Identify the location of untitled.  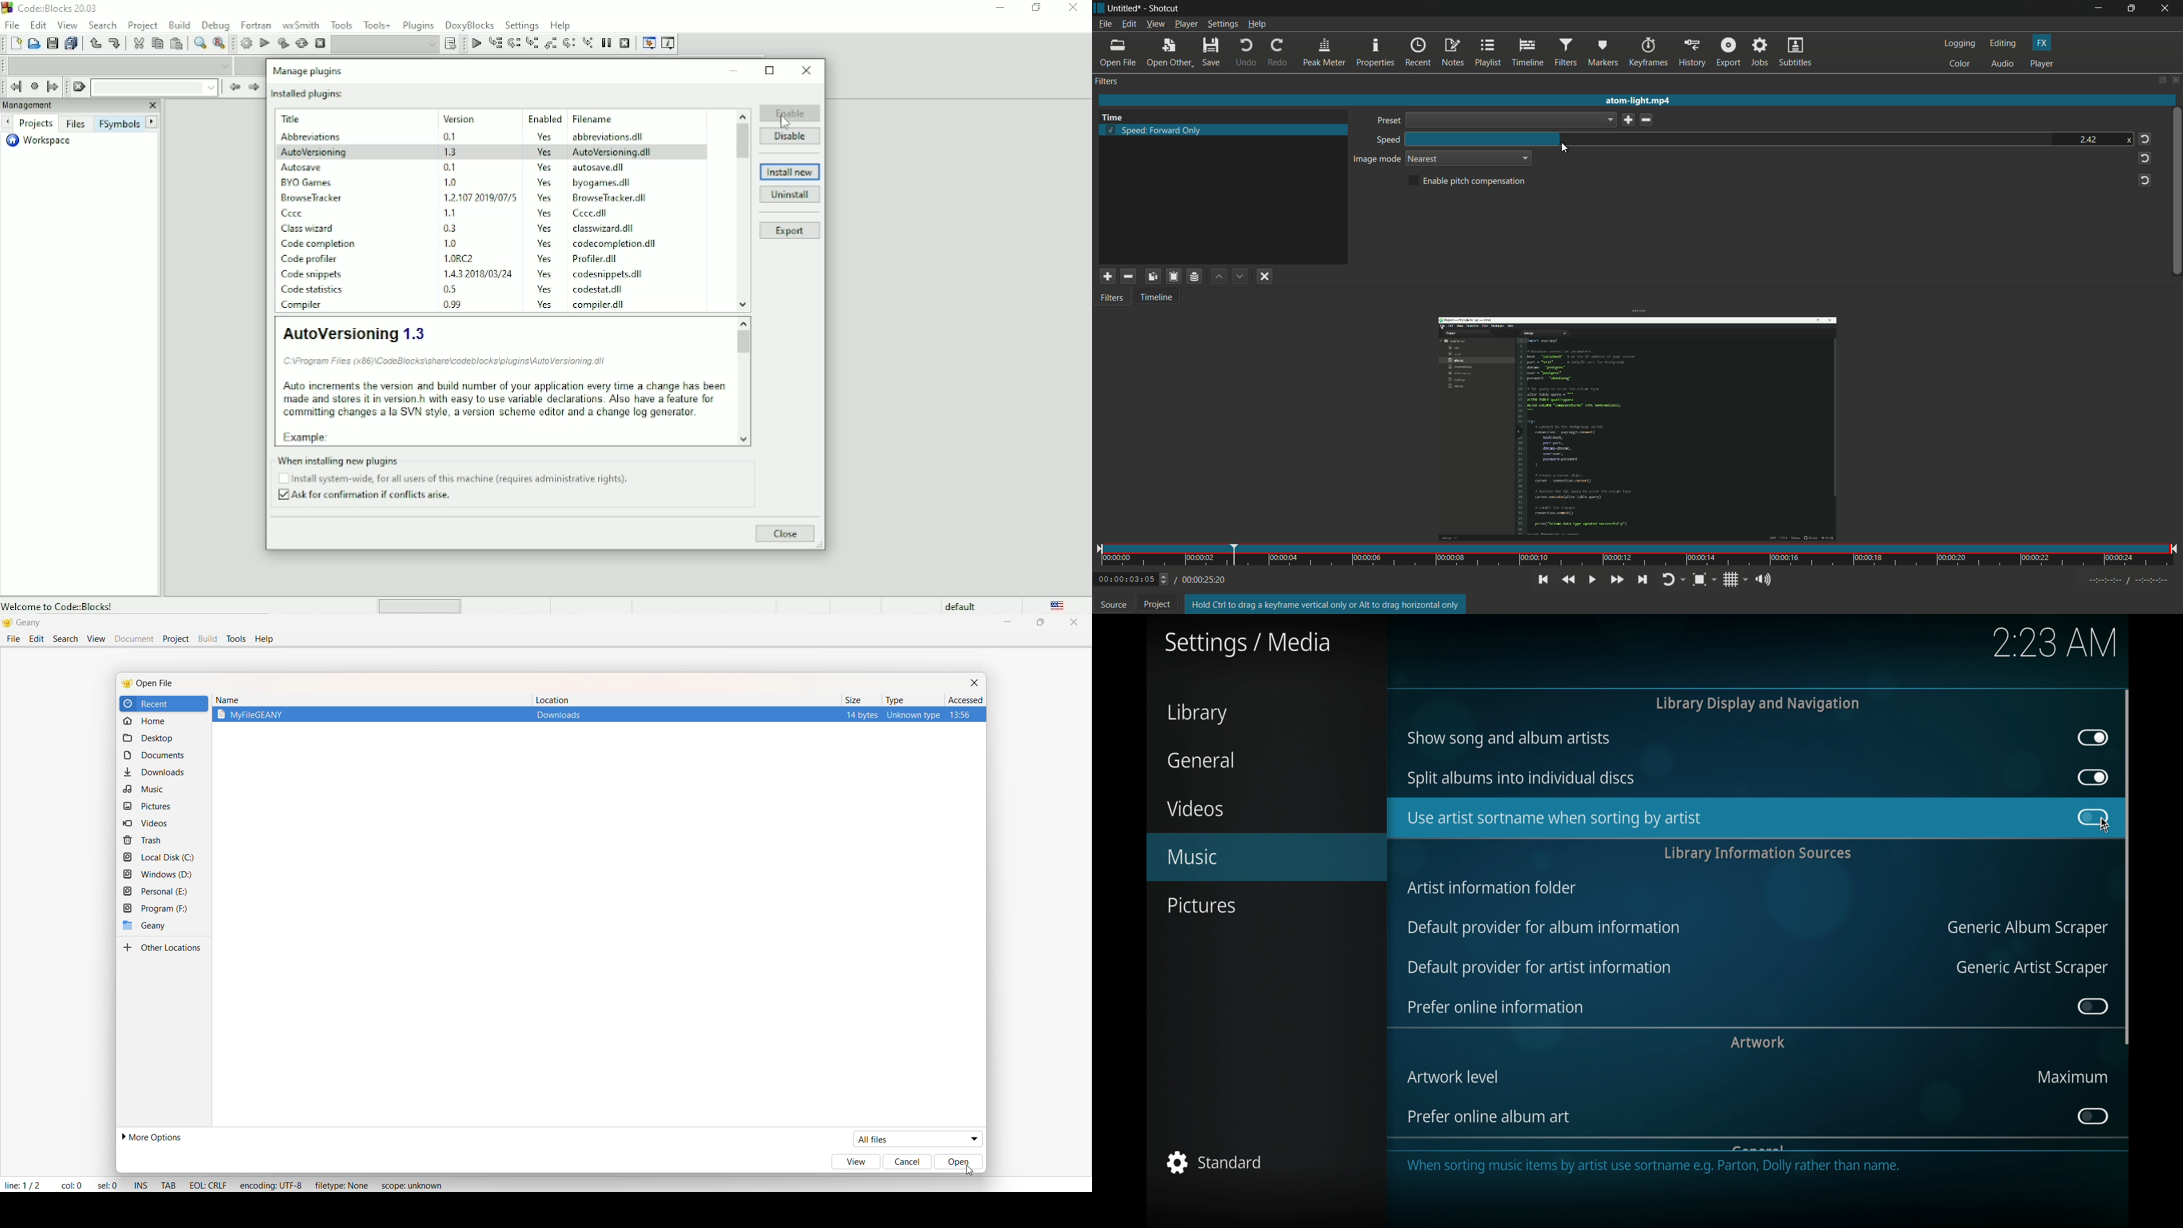
(1125, 7).